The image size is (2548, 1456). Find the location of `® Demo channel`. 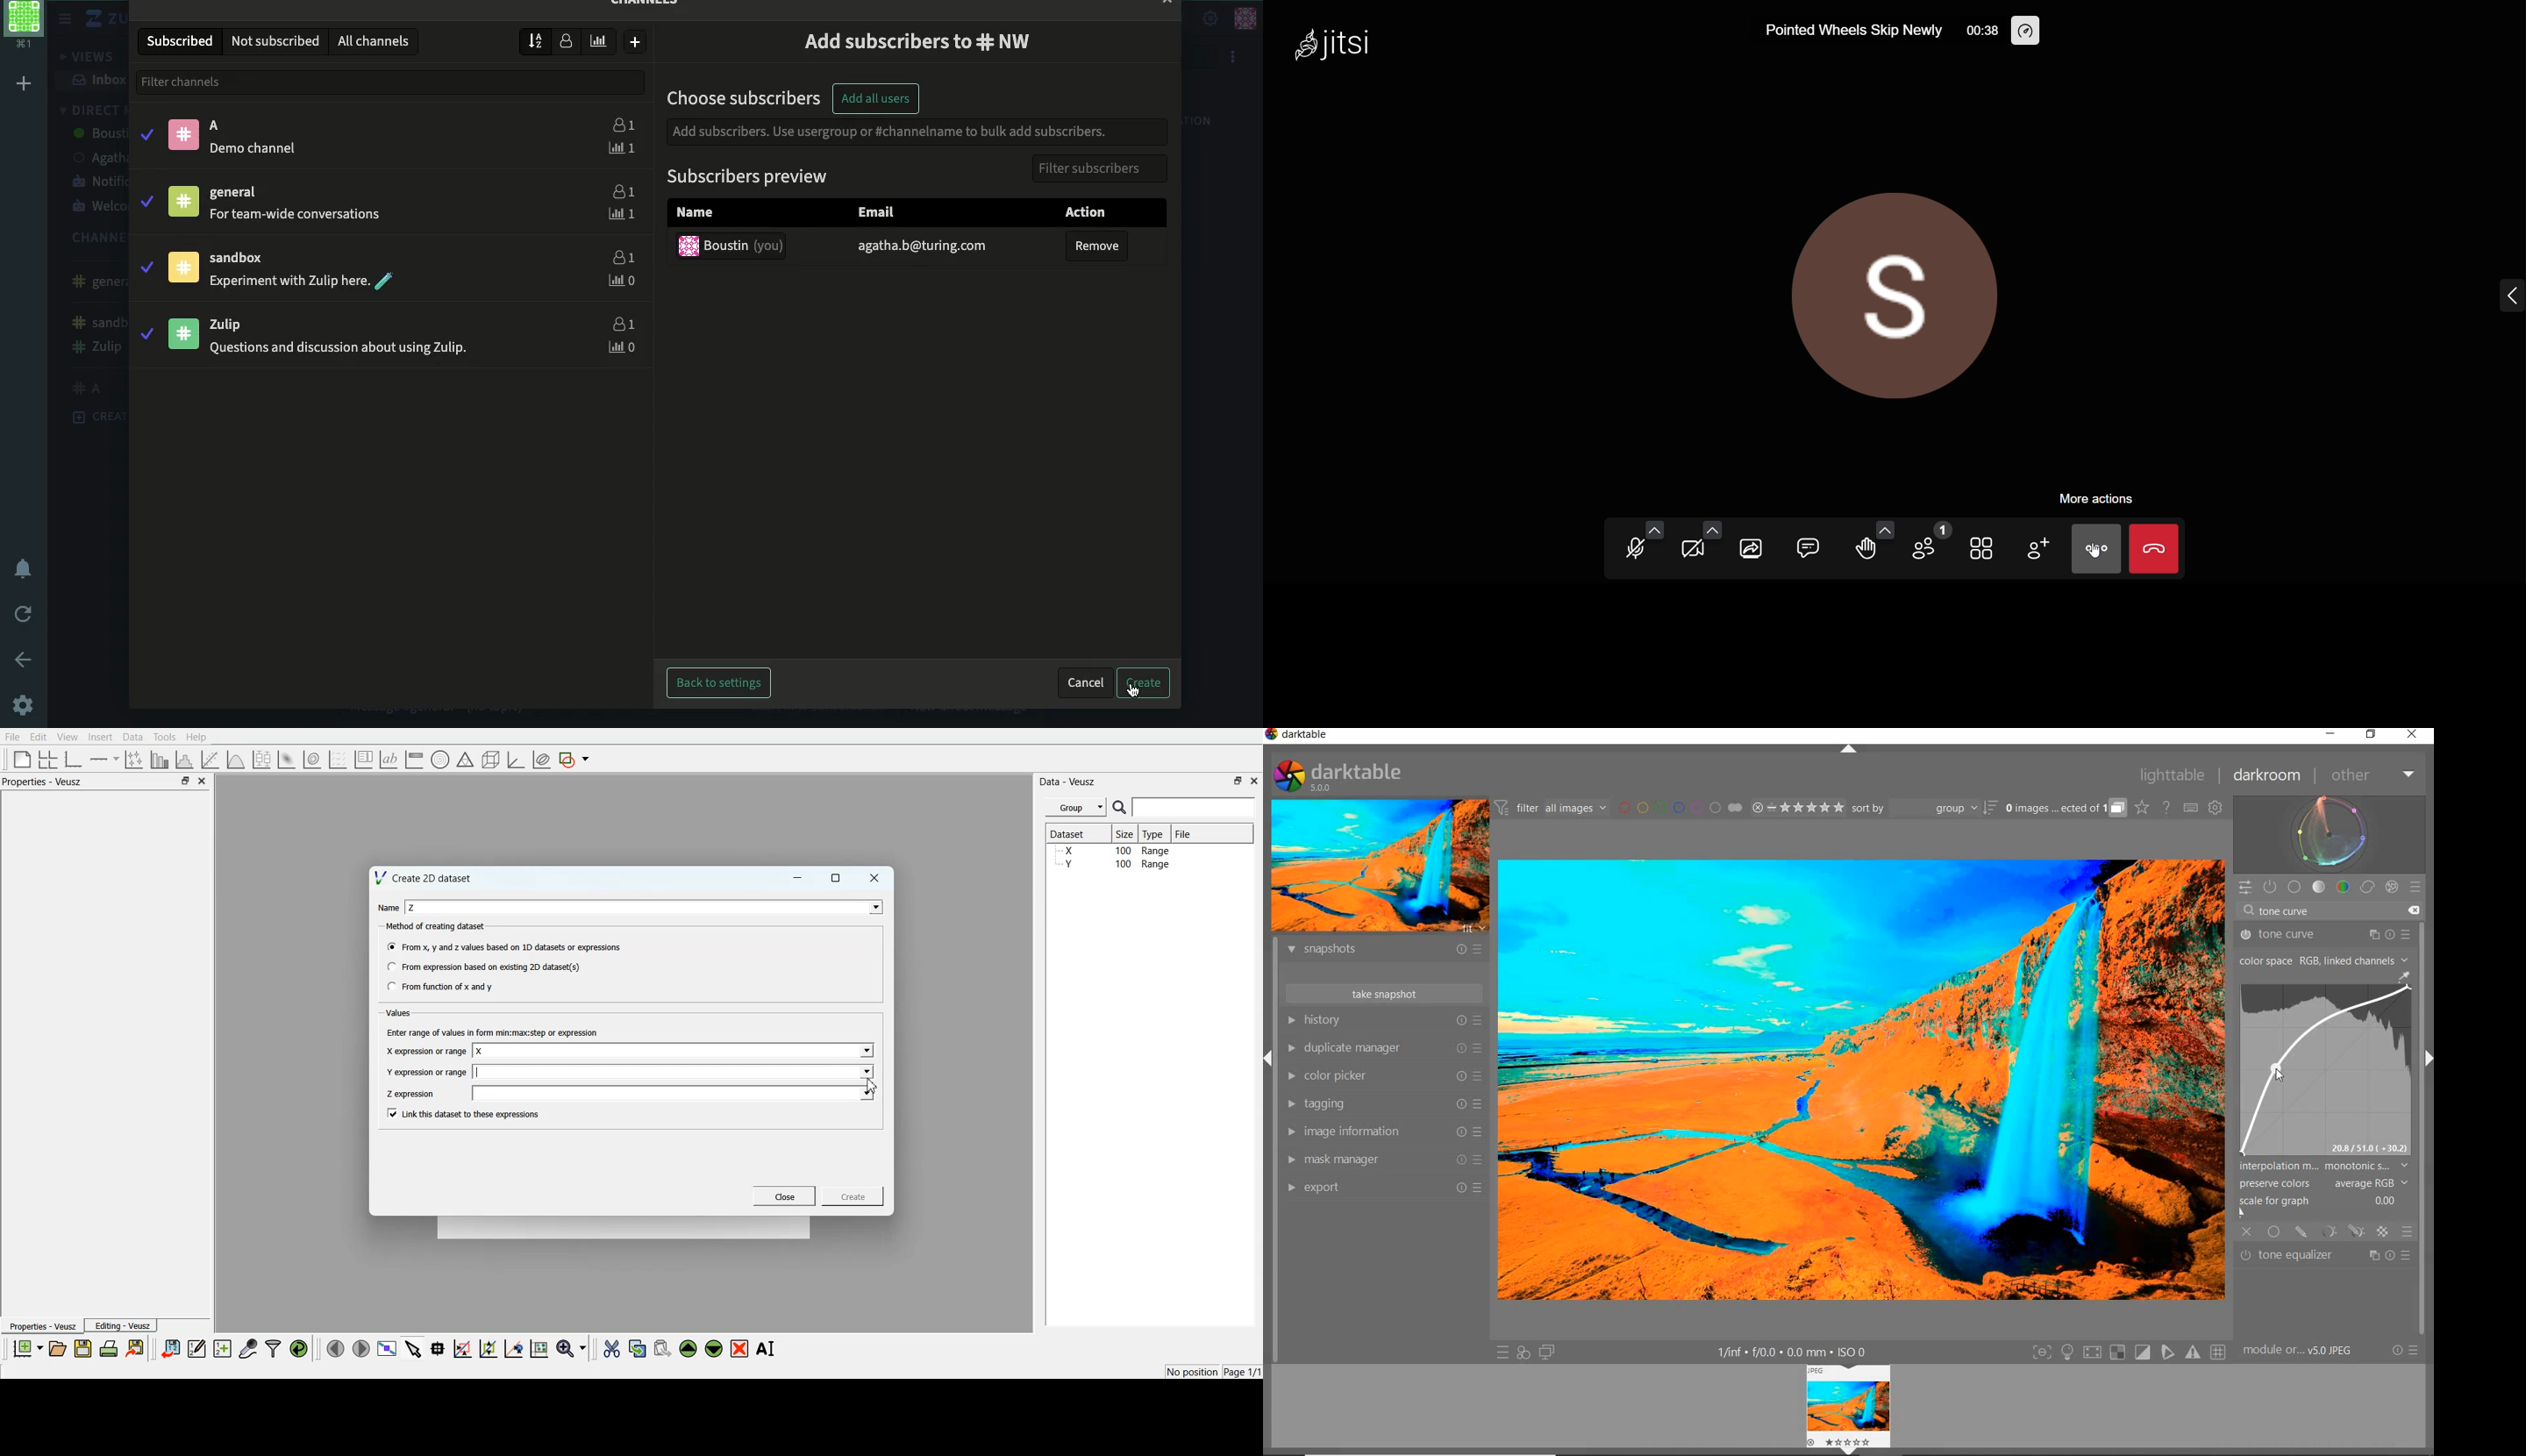

® Demo channel is located at coordinates (258, 148).